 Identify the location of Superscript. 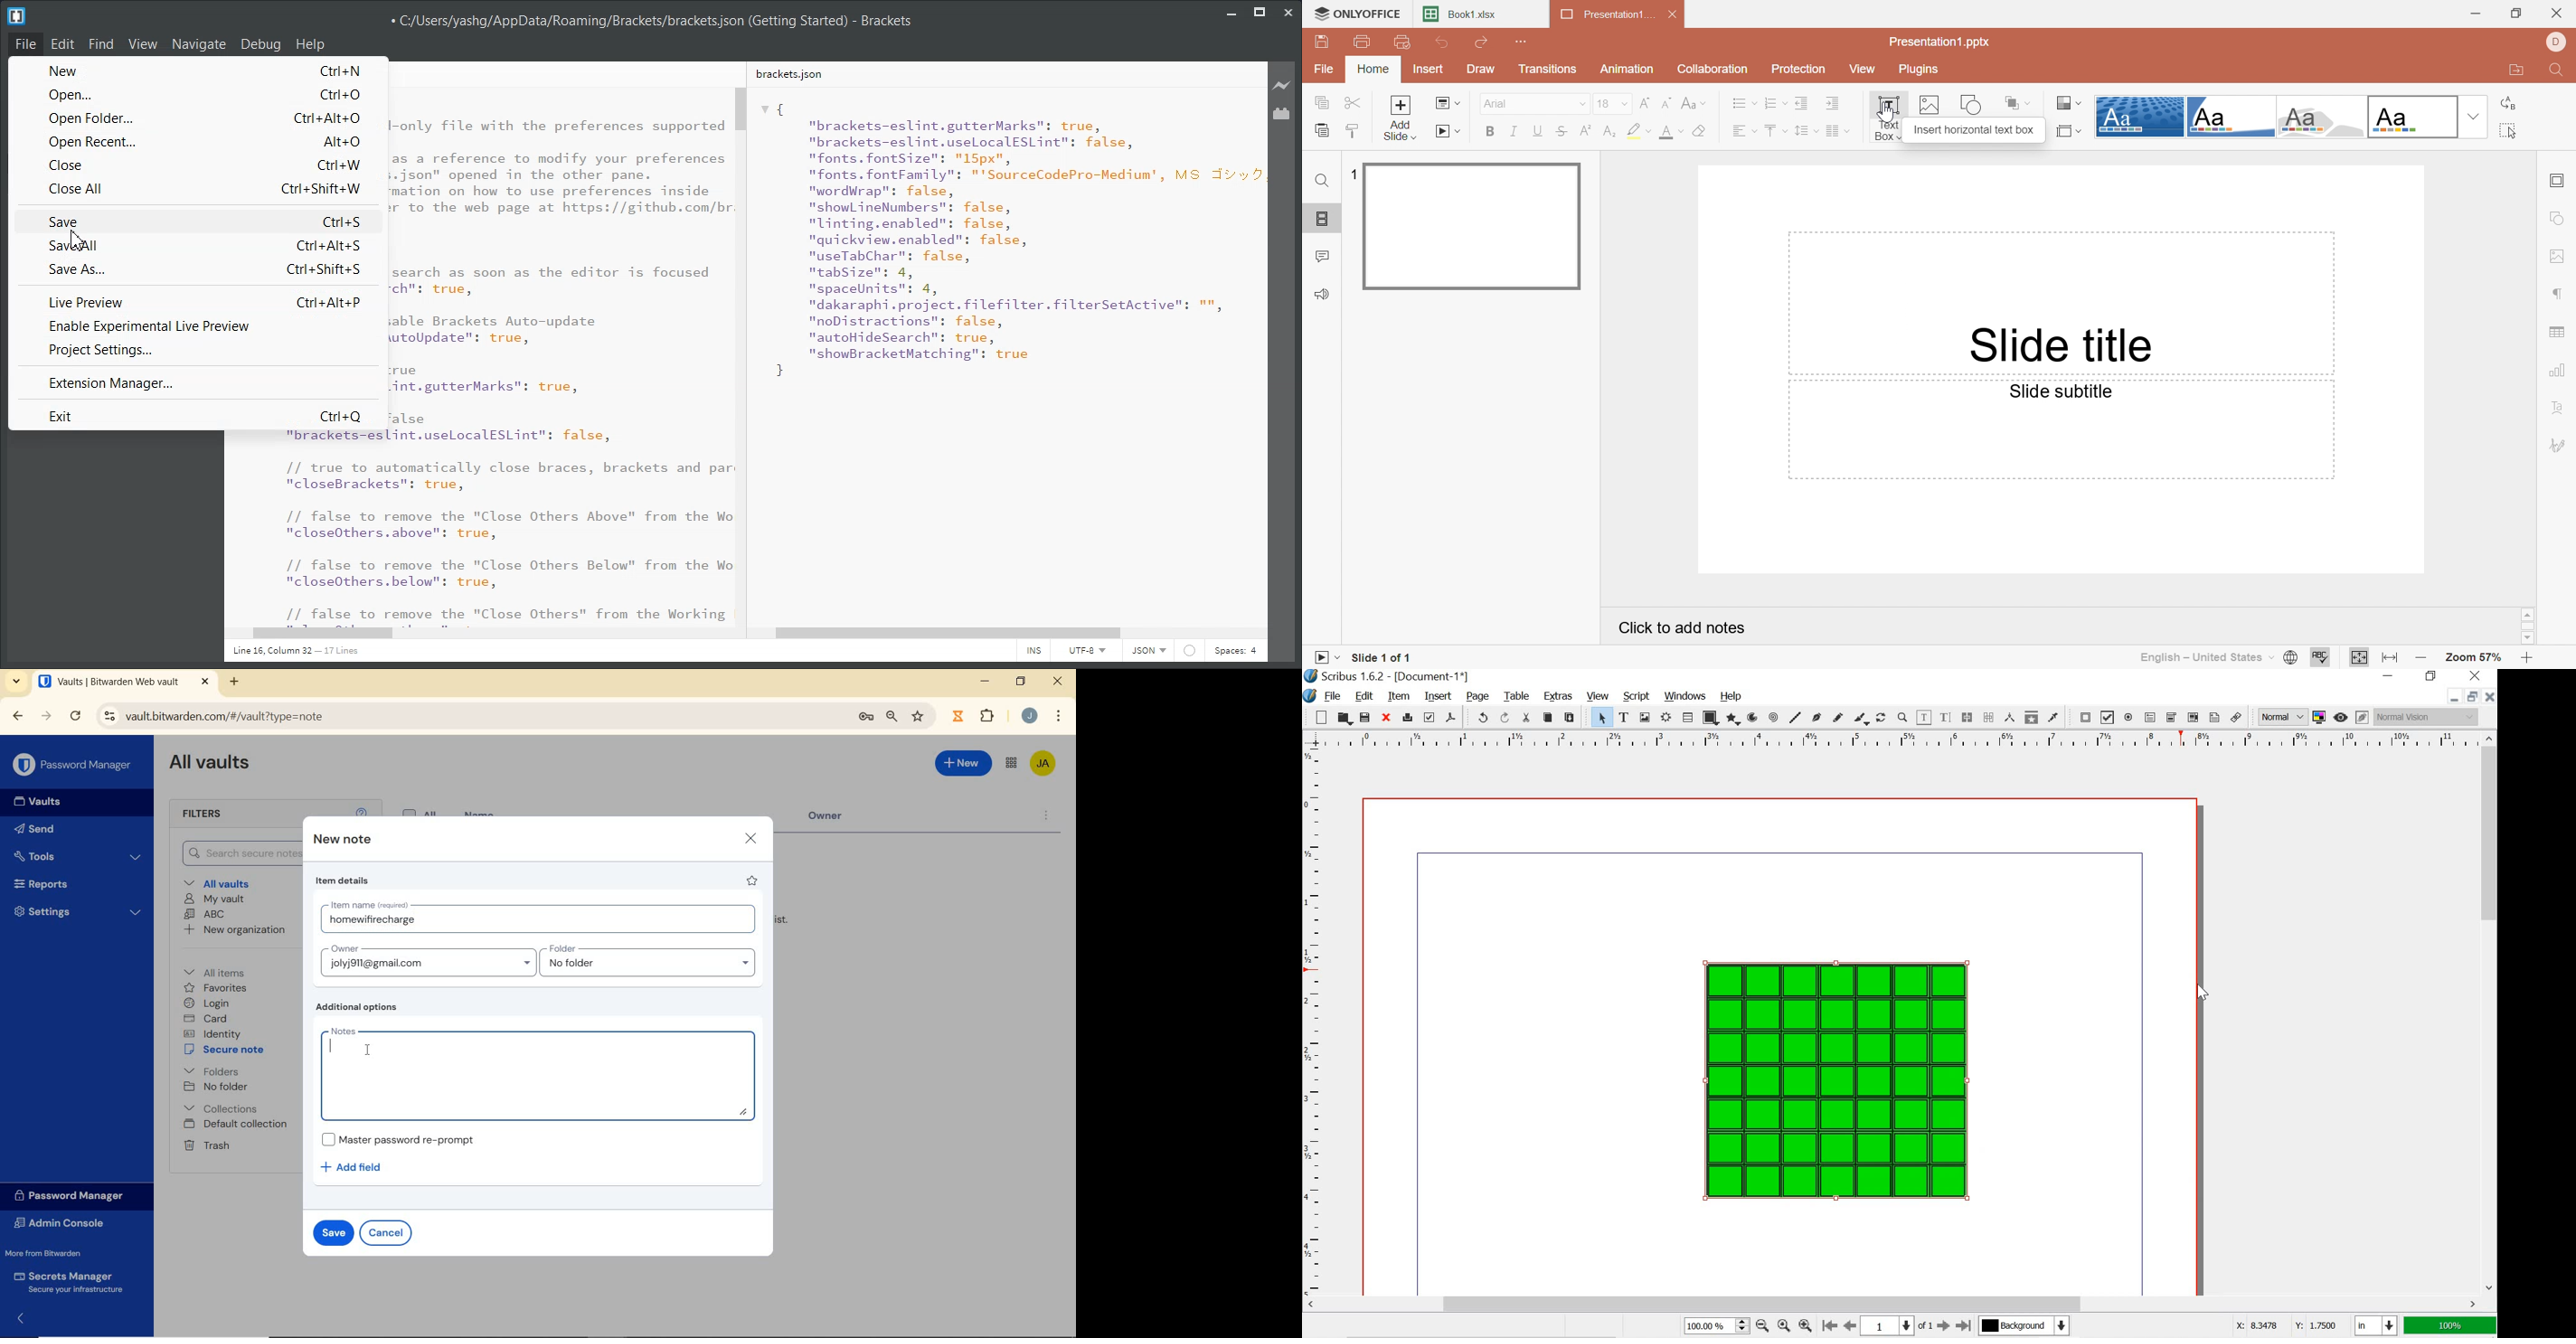
(1585, 131).